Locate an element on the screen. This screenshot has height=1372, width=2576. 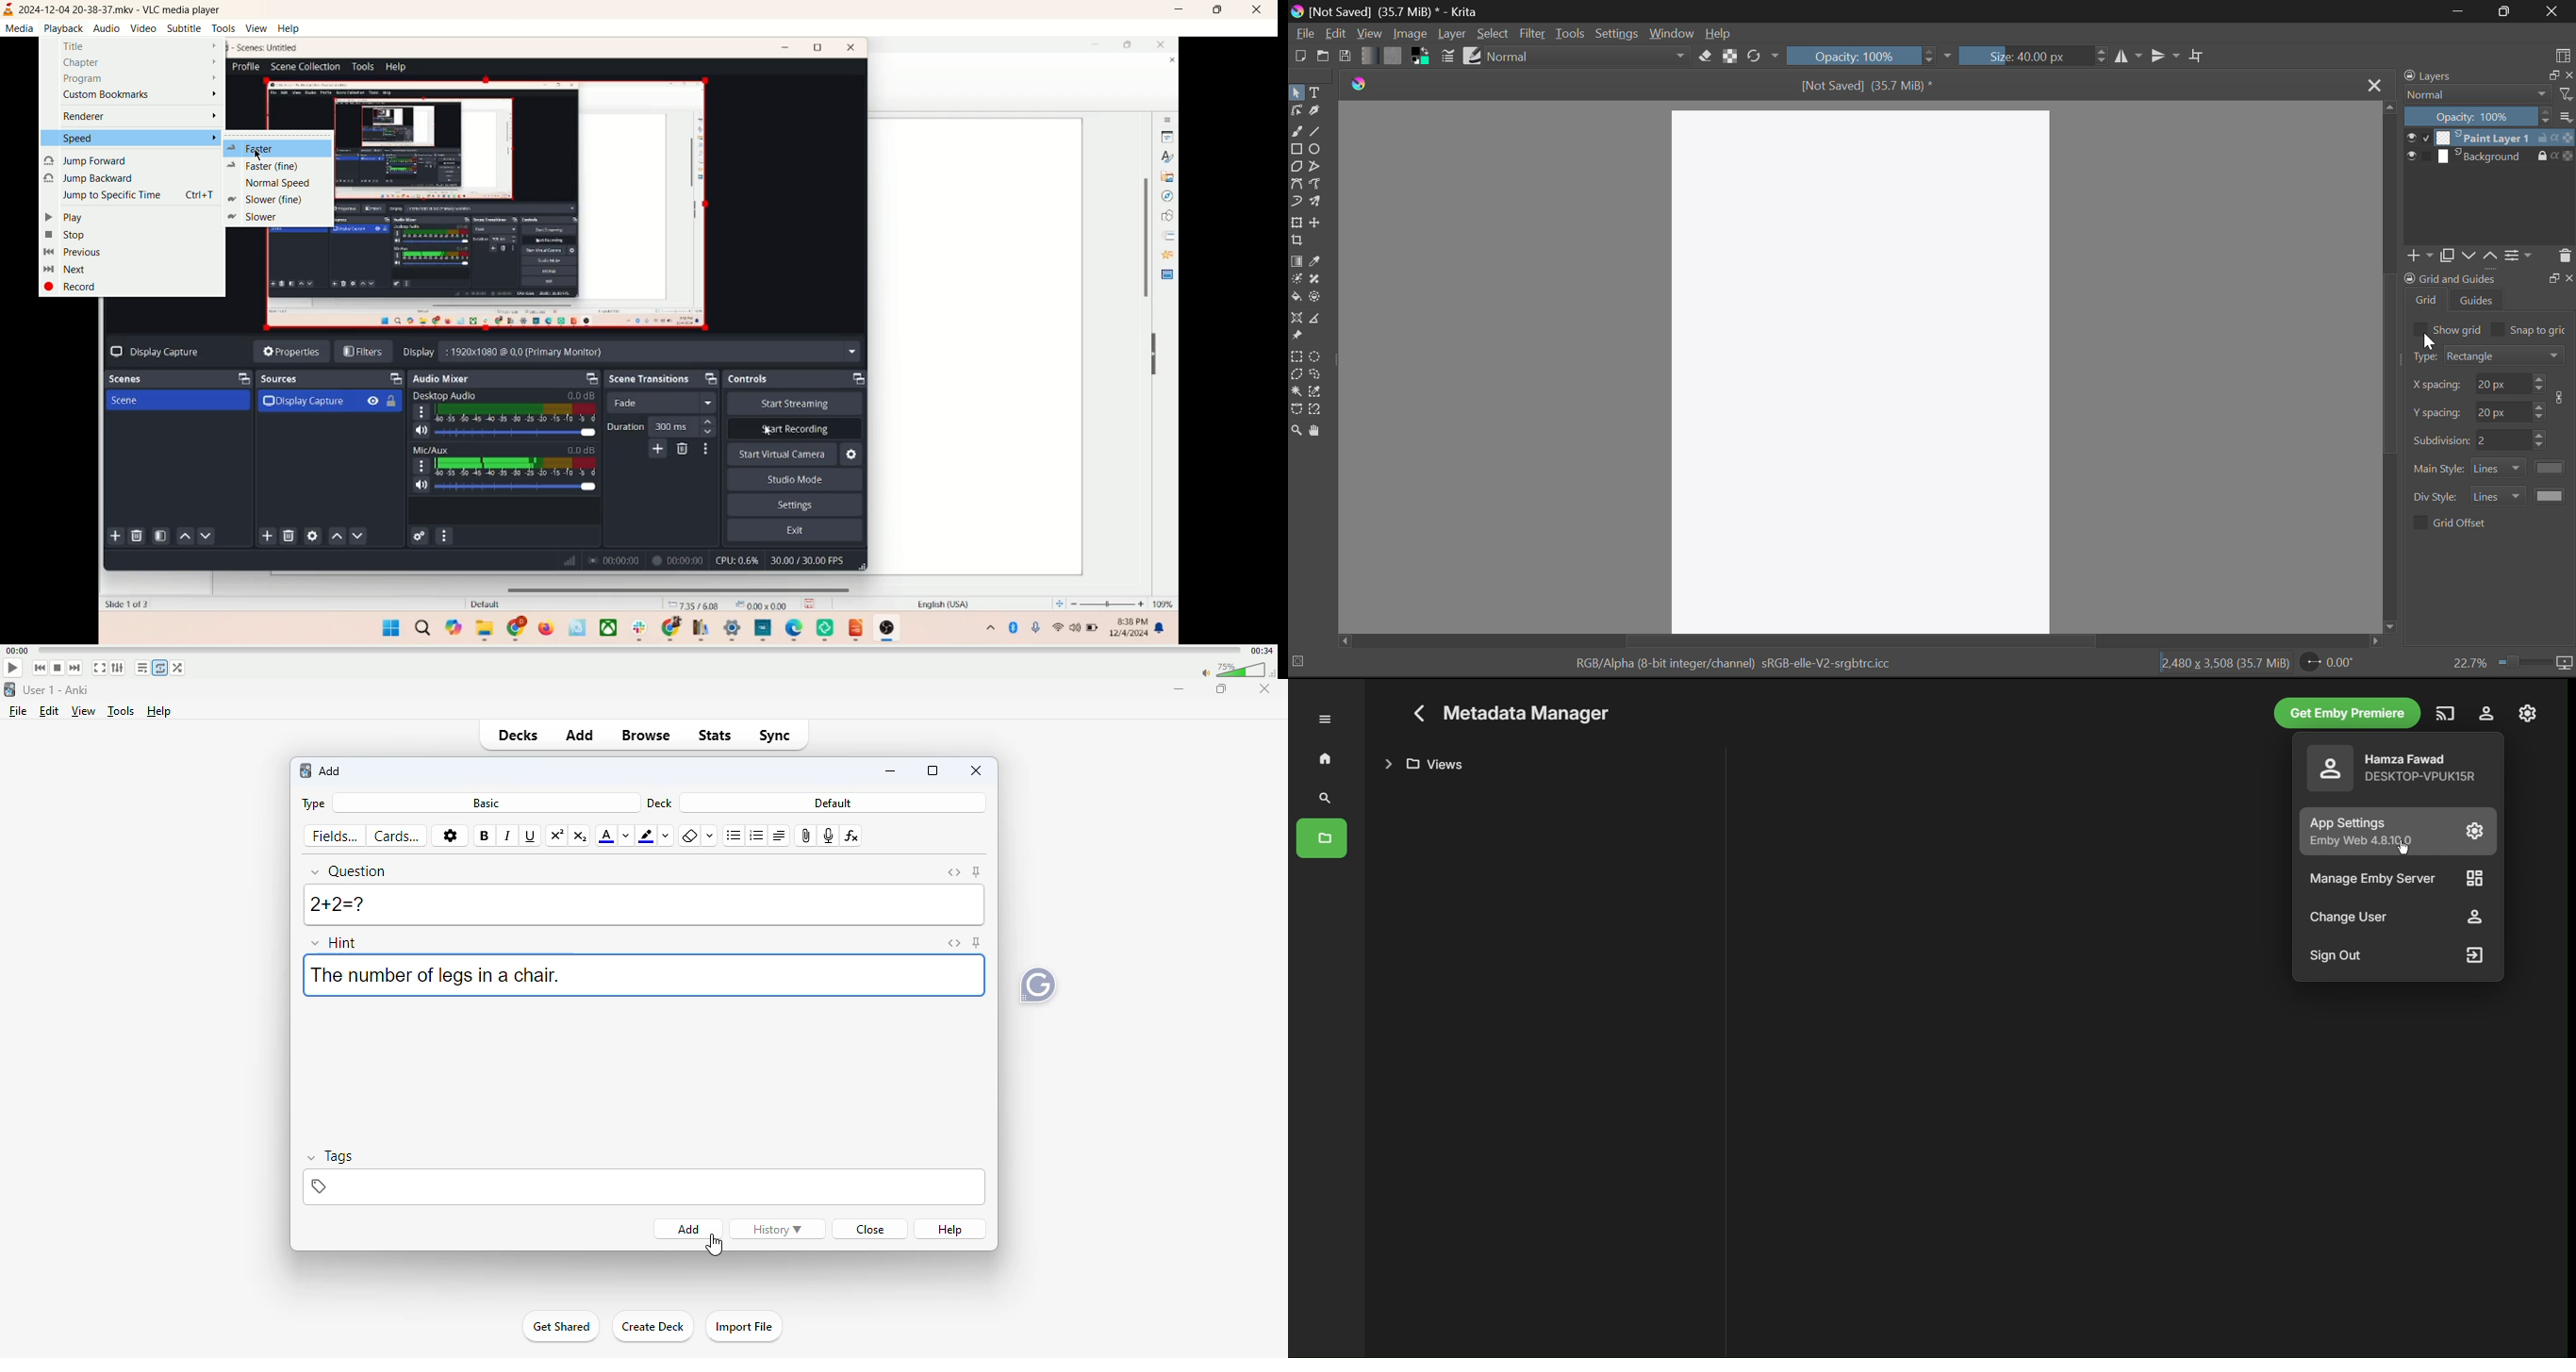
Freehand Selection is located at coordinates (1317, 376).